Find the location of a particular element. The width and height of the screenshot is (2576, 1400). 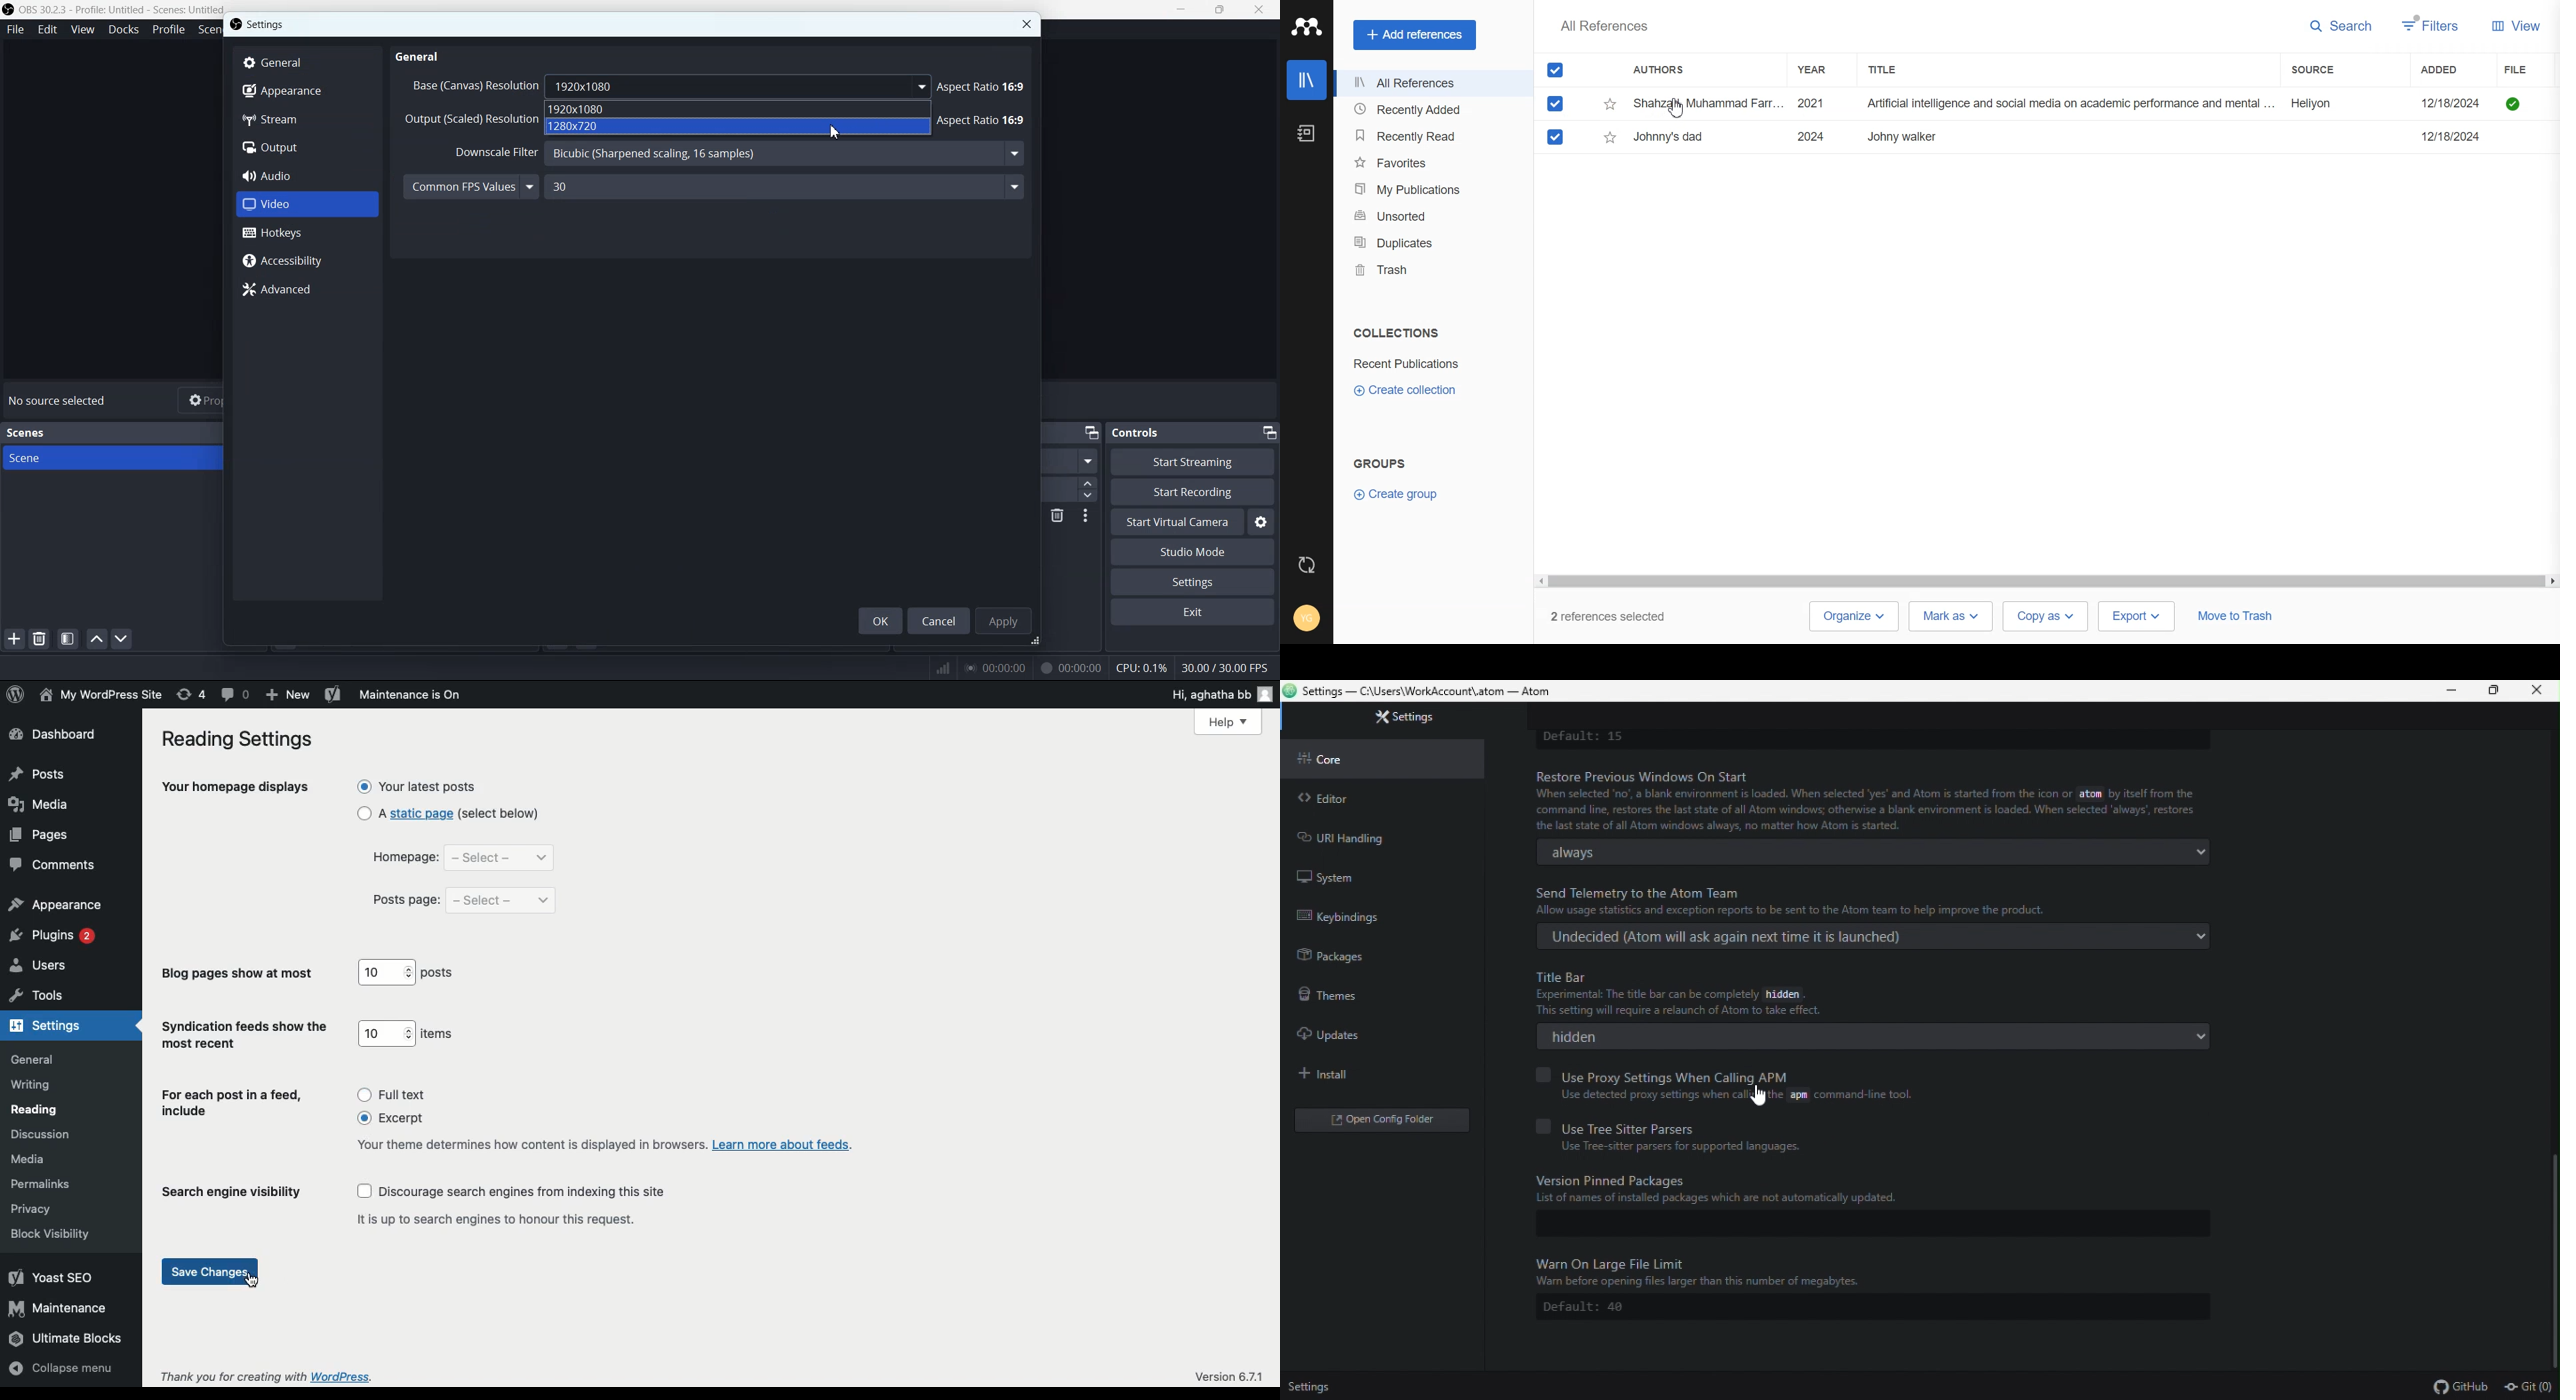

hi aghatha bb is located at coordinates (1223, 694).